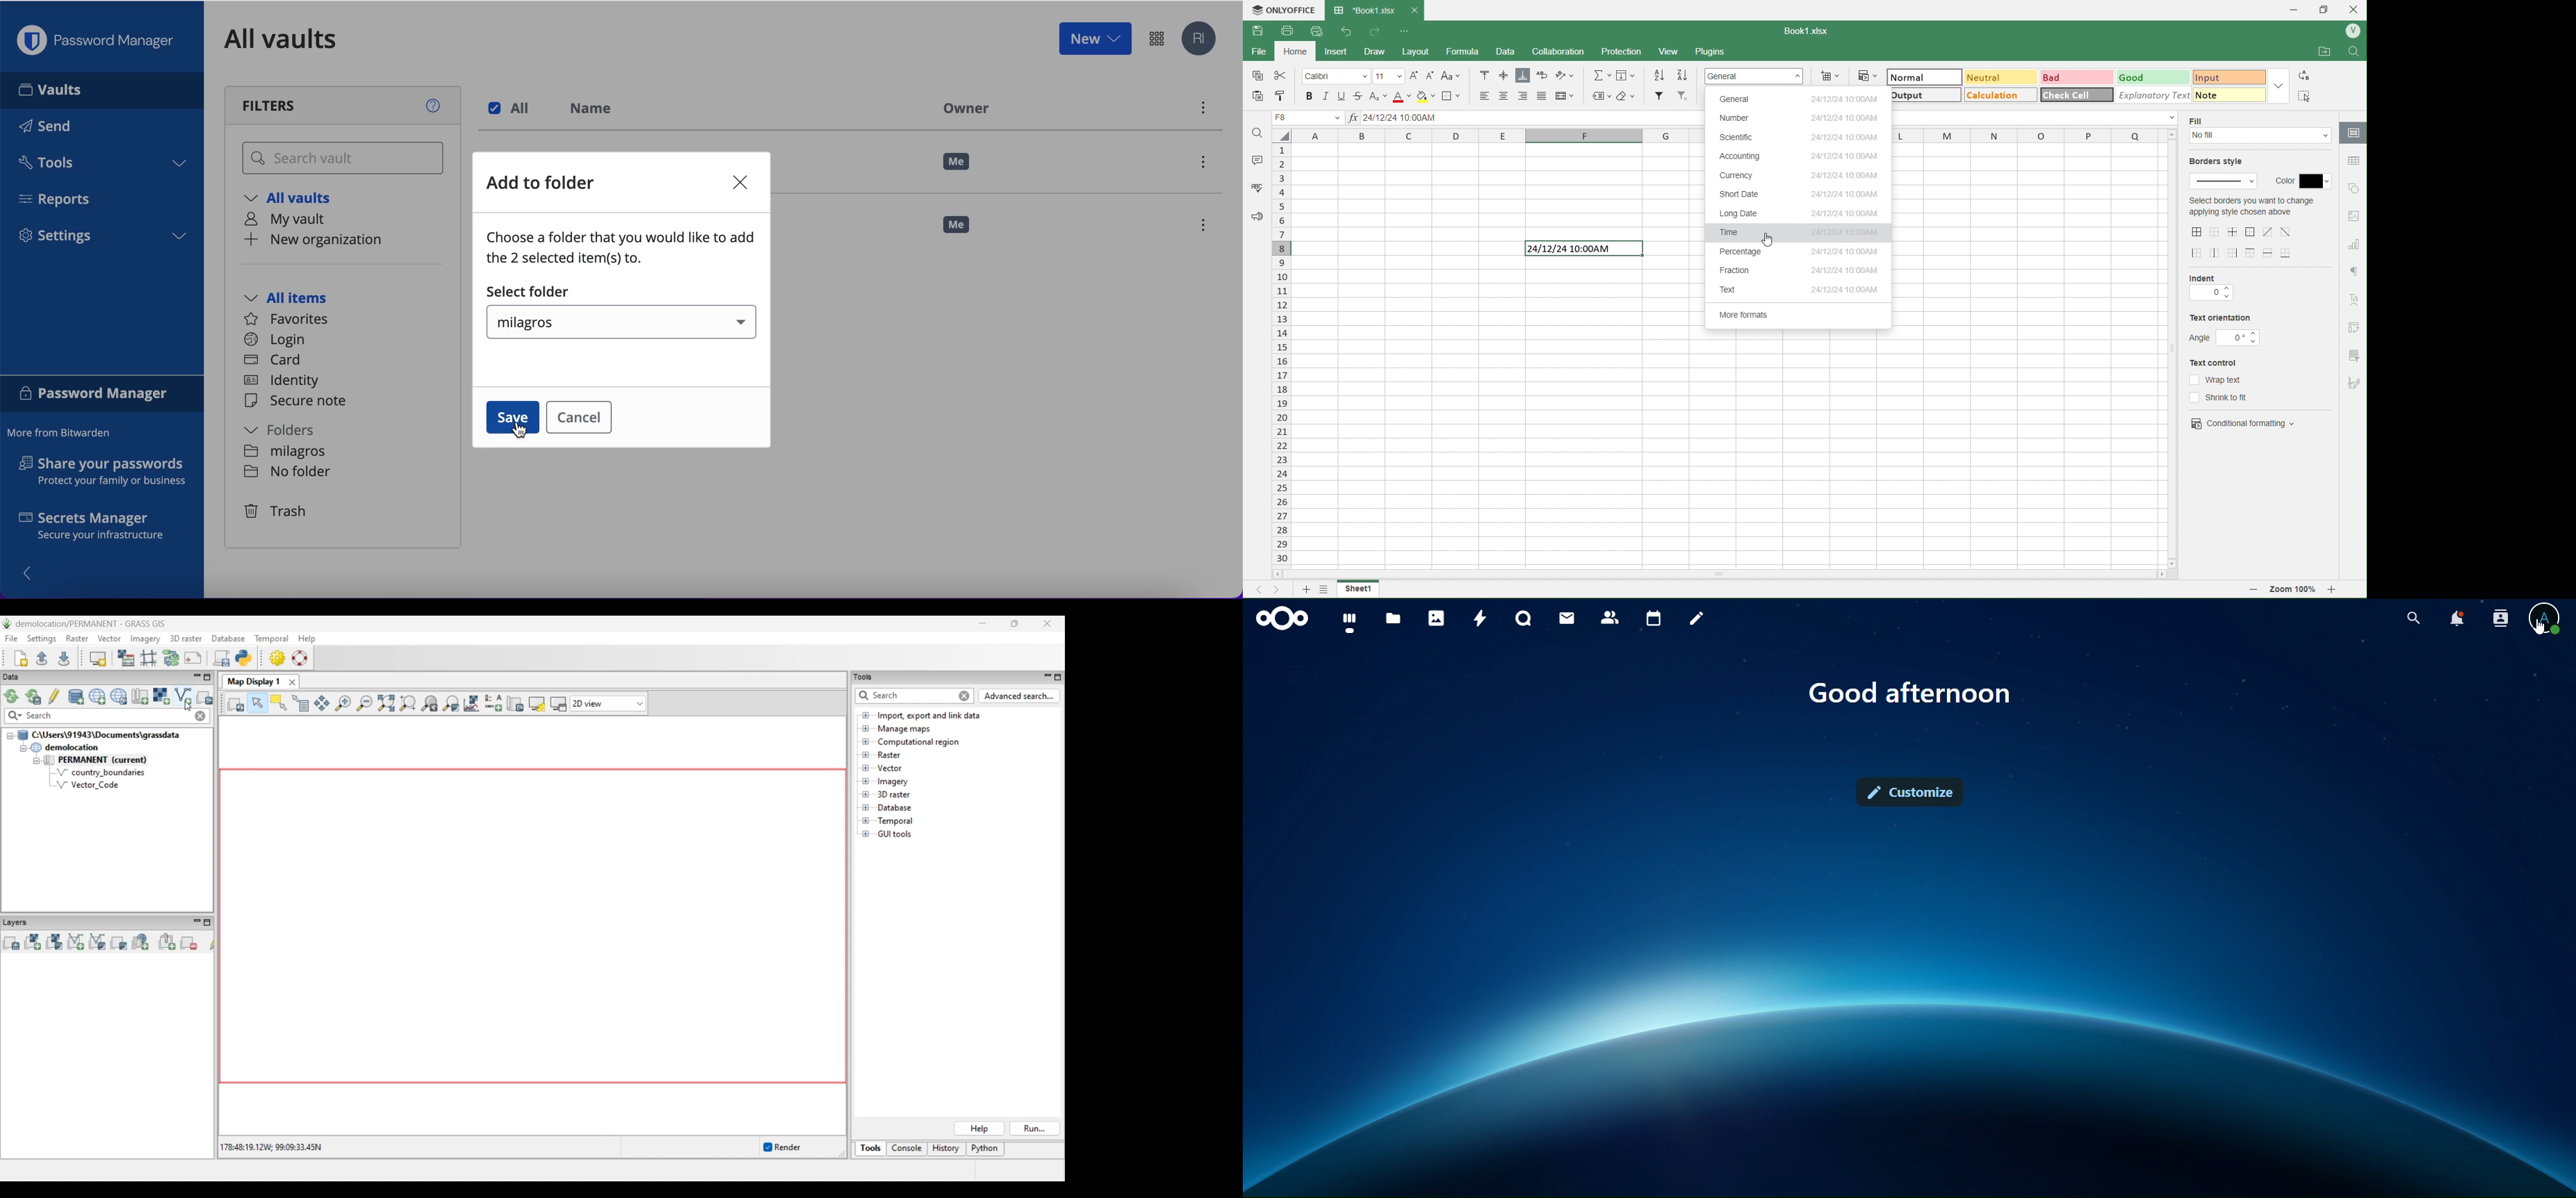 The image size is (2576, 1204). Describe the element at coordinates (1800, 317) in the screenshot. I see `More Formats` at that location.